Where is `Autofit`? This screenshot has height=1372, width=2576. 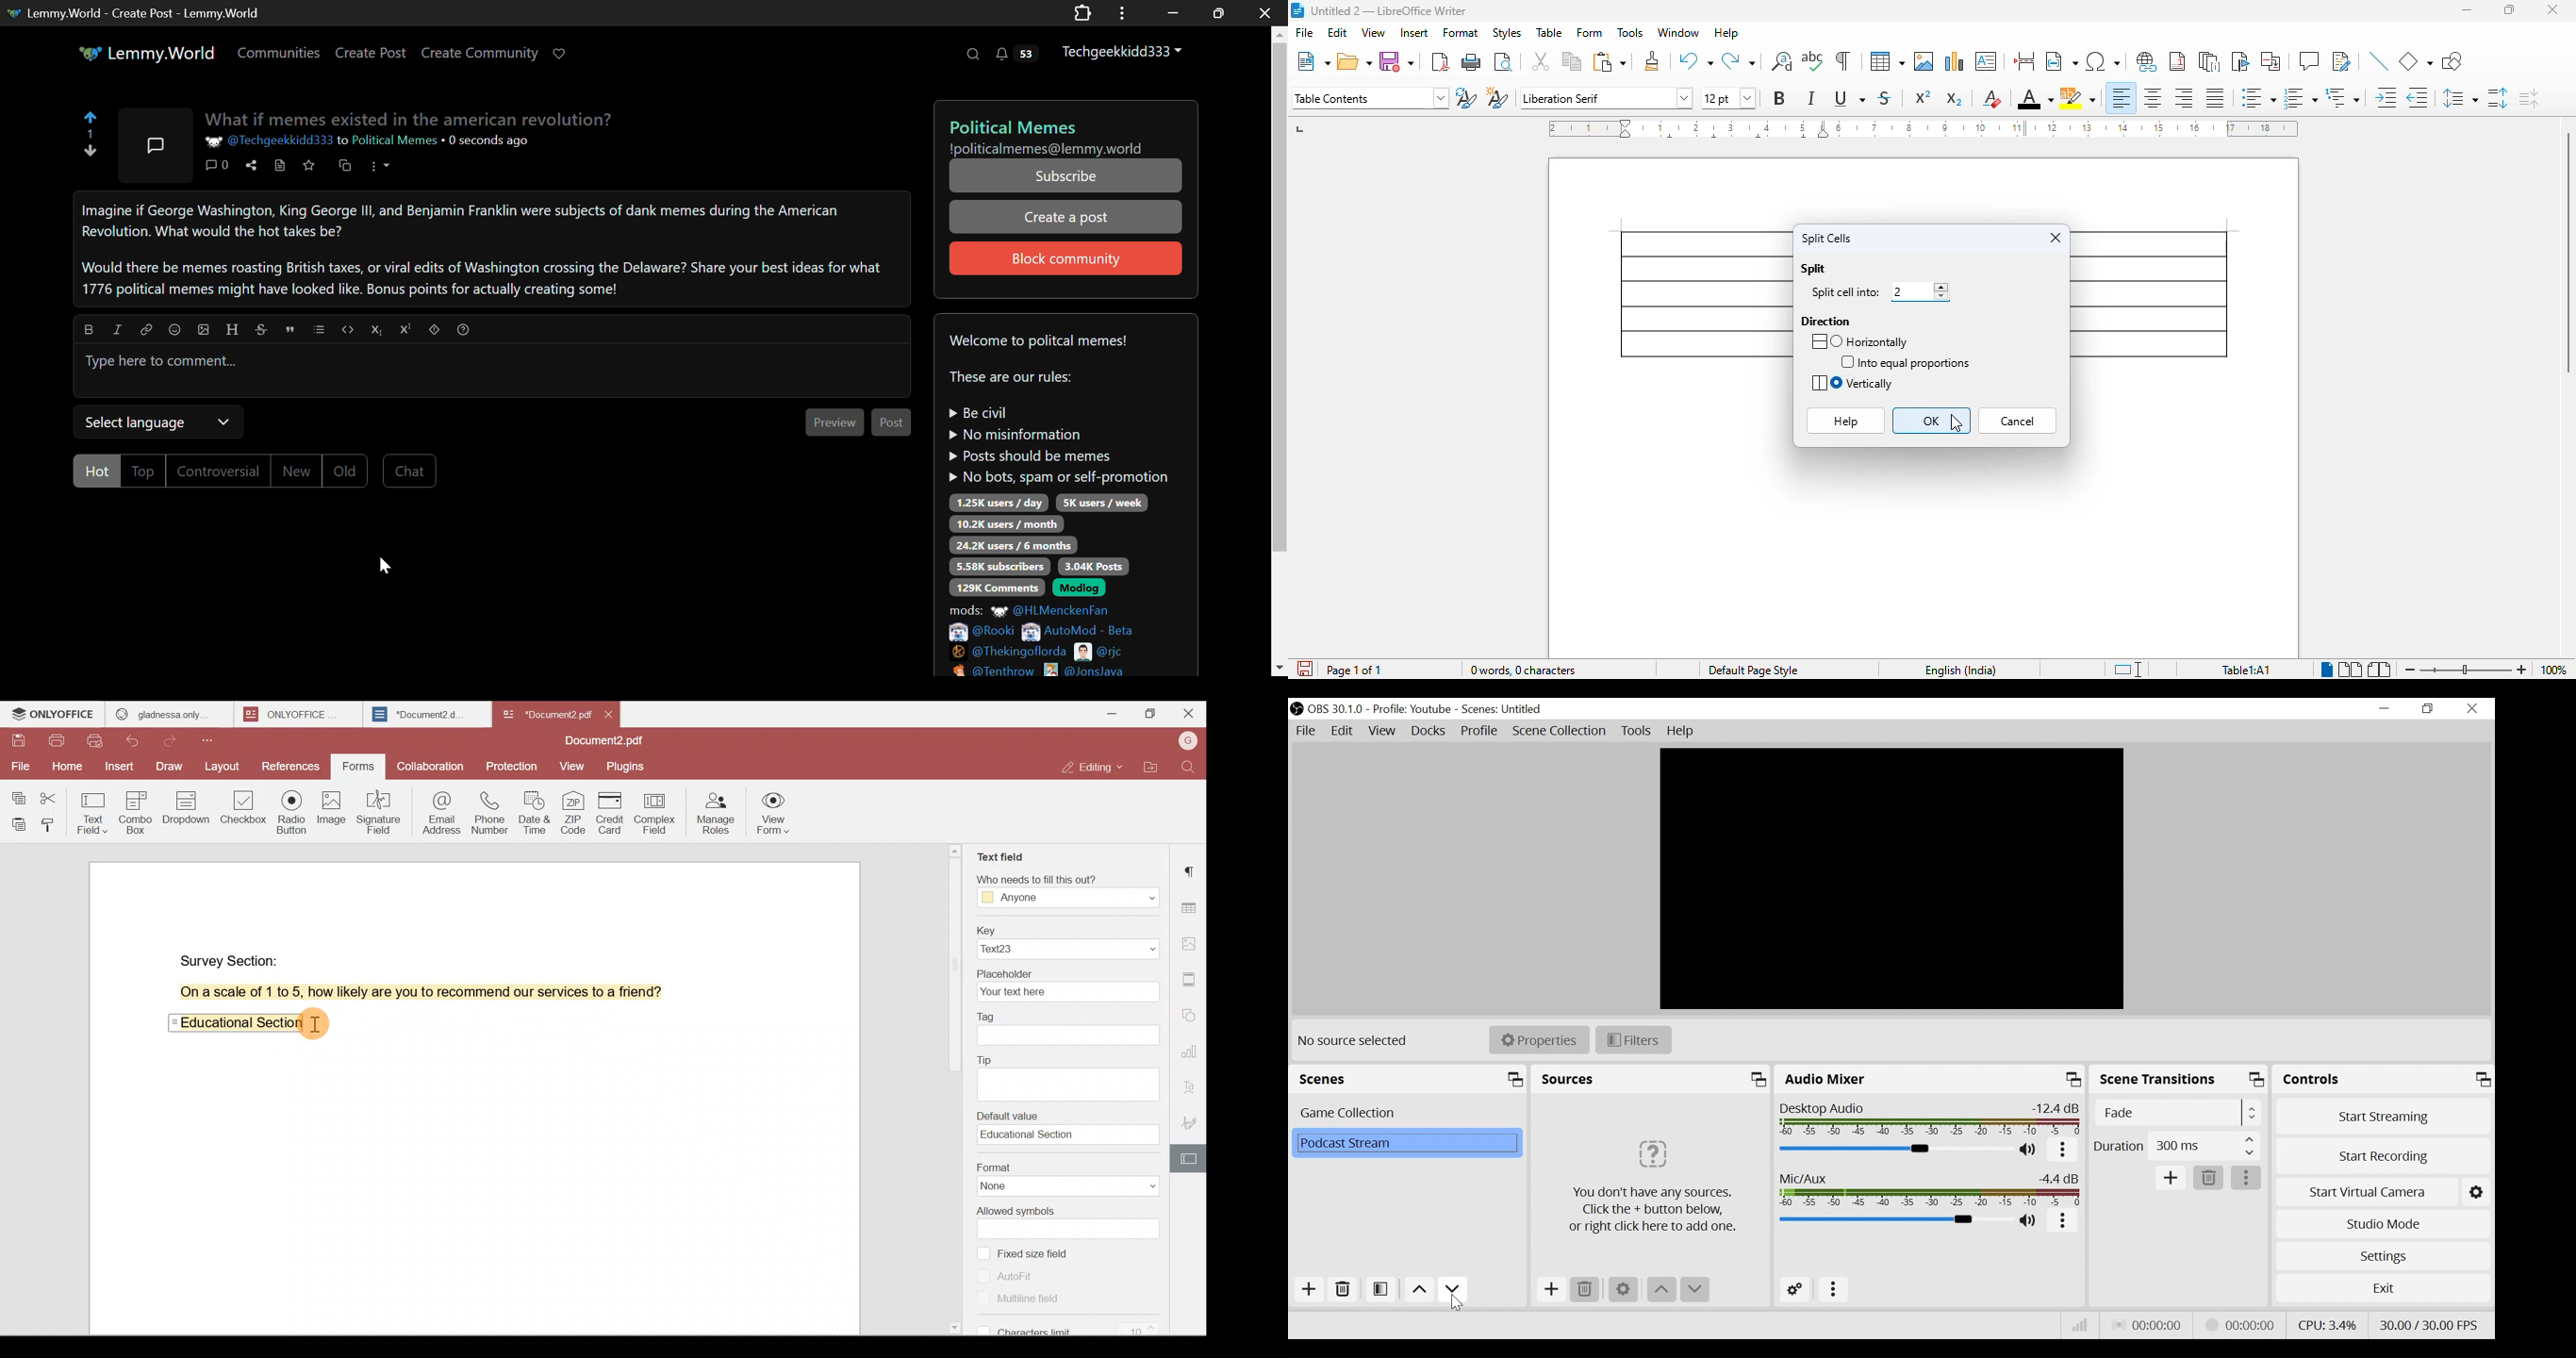
Autofit is located at coordinates (1010, 1276).